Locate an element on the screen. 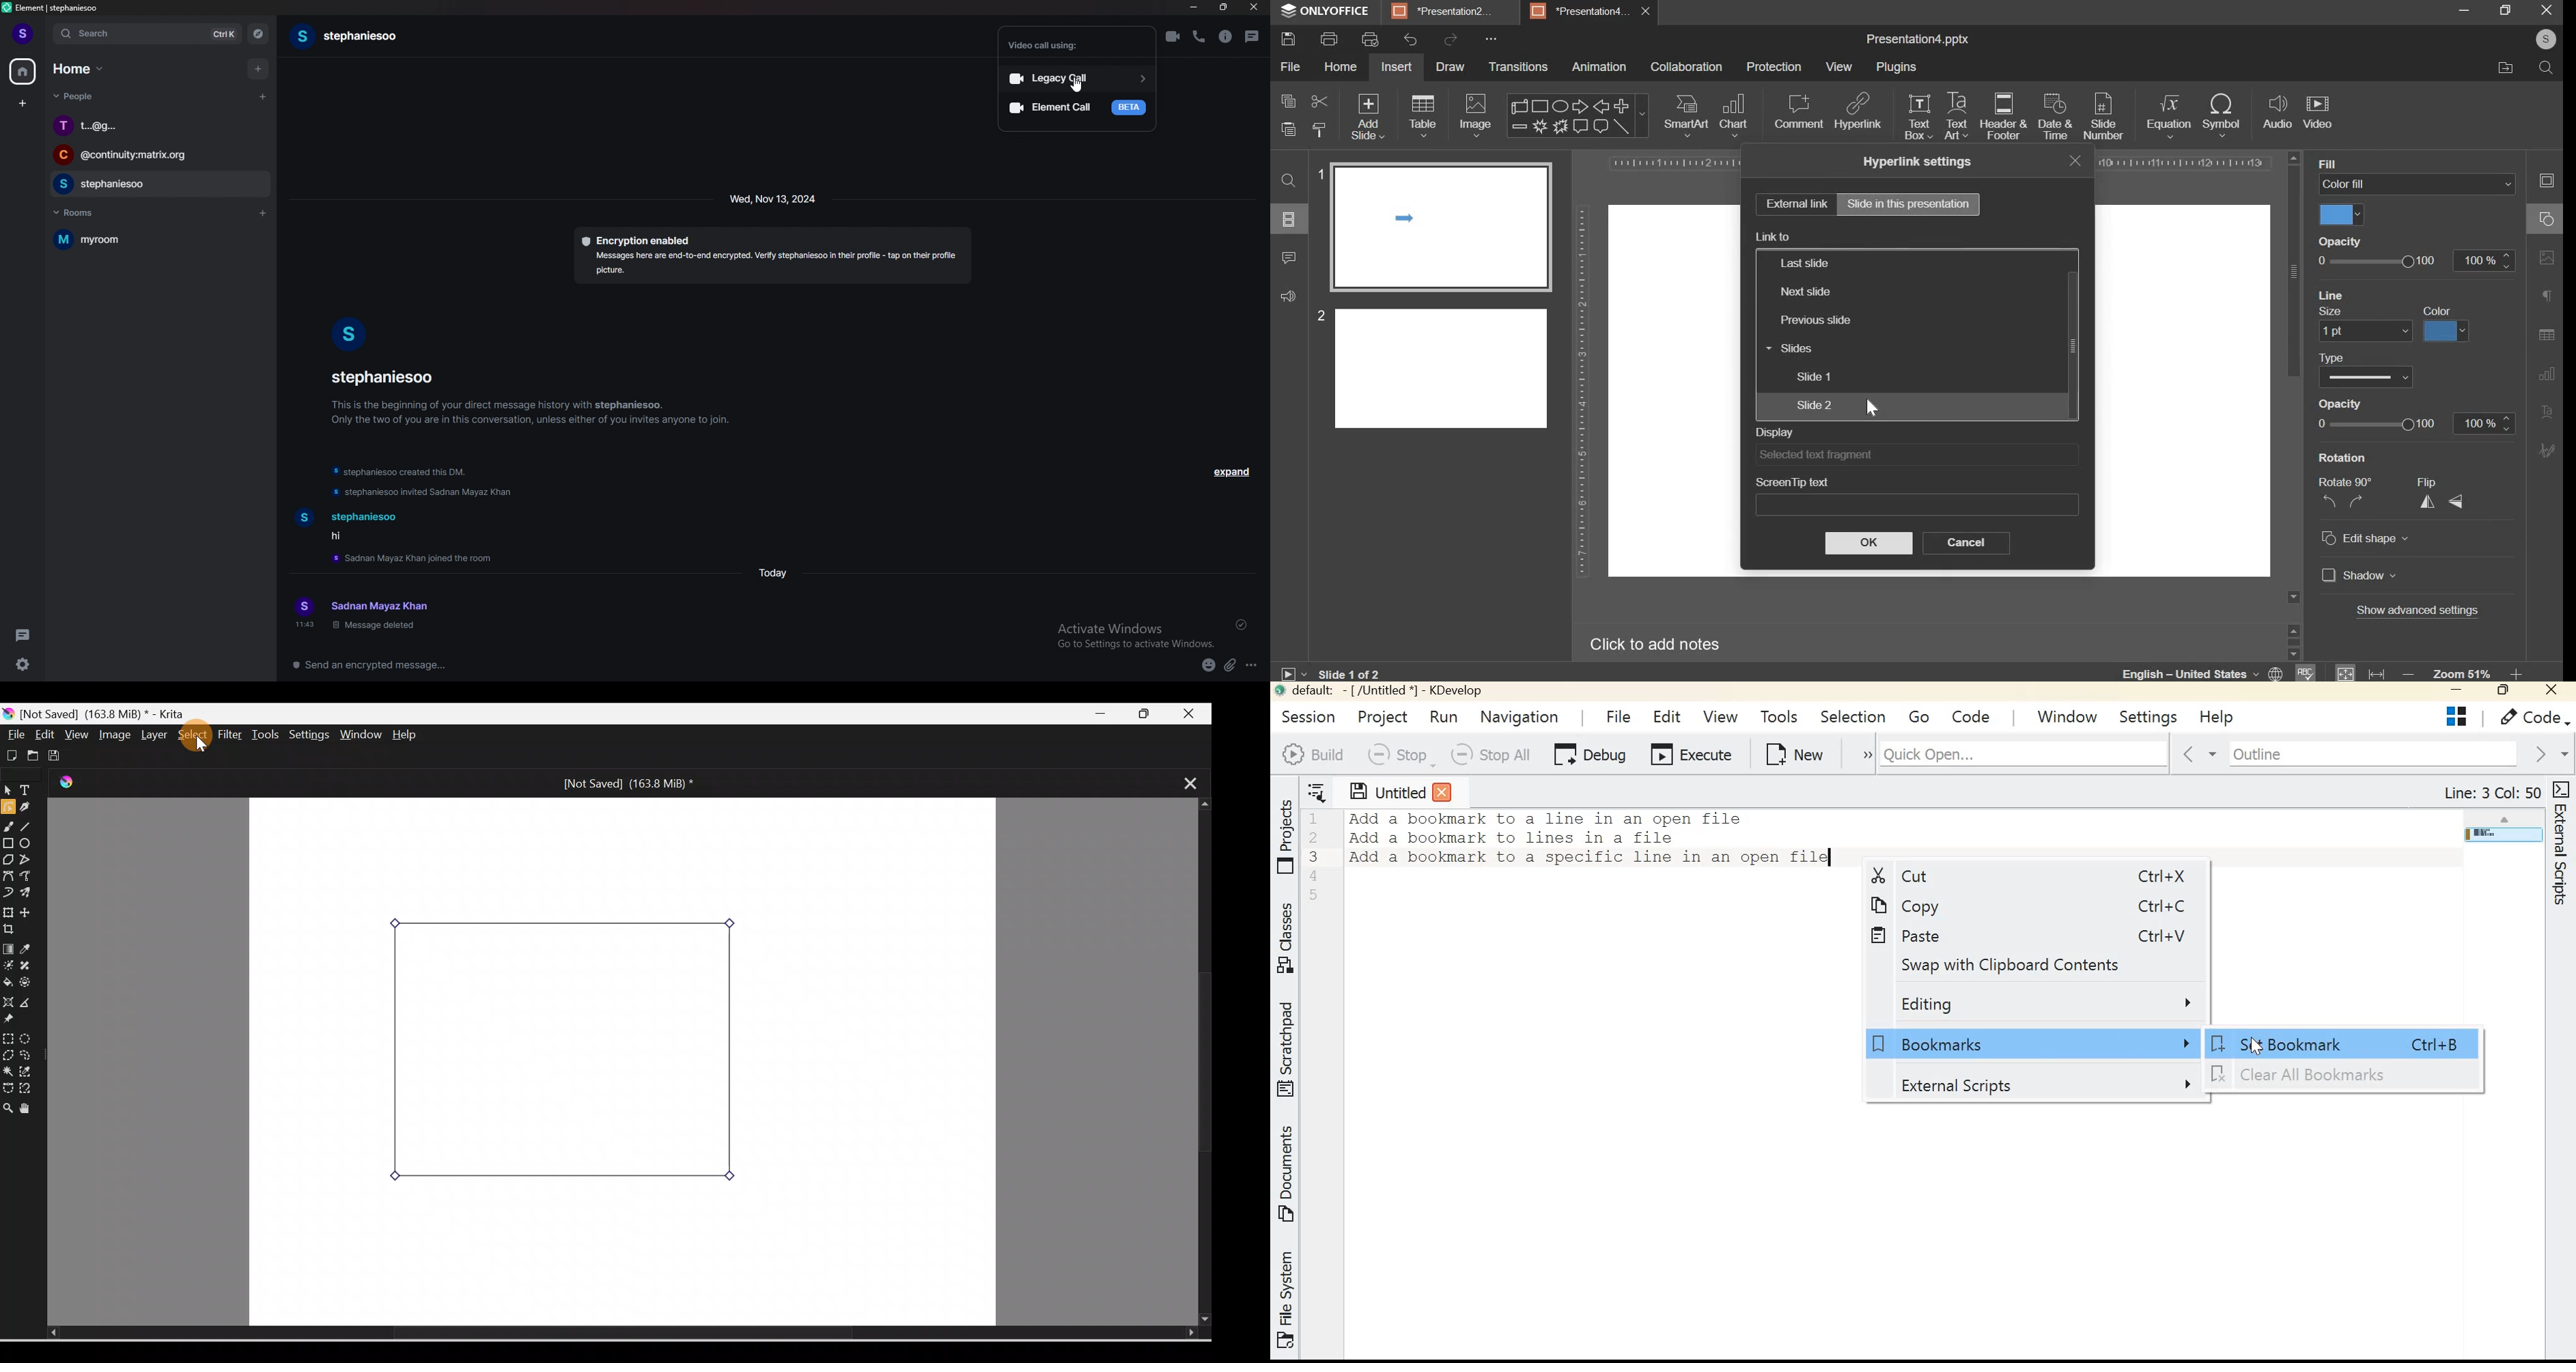 This screenshot has height=1372, width=2576. protection is located at coordinates (1774, 68).